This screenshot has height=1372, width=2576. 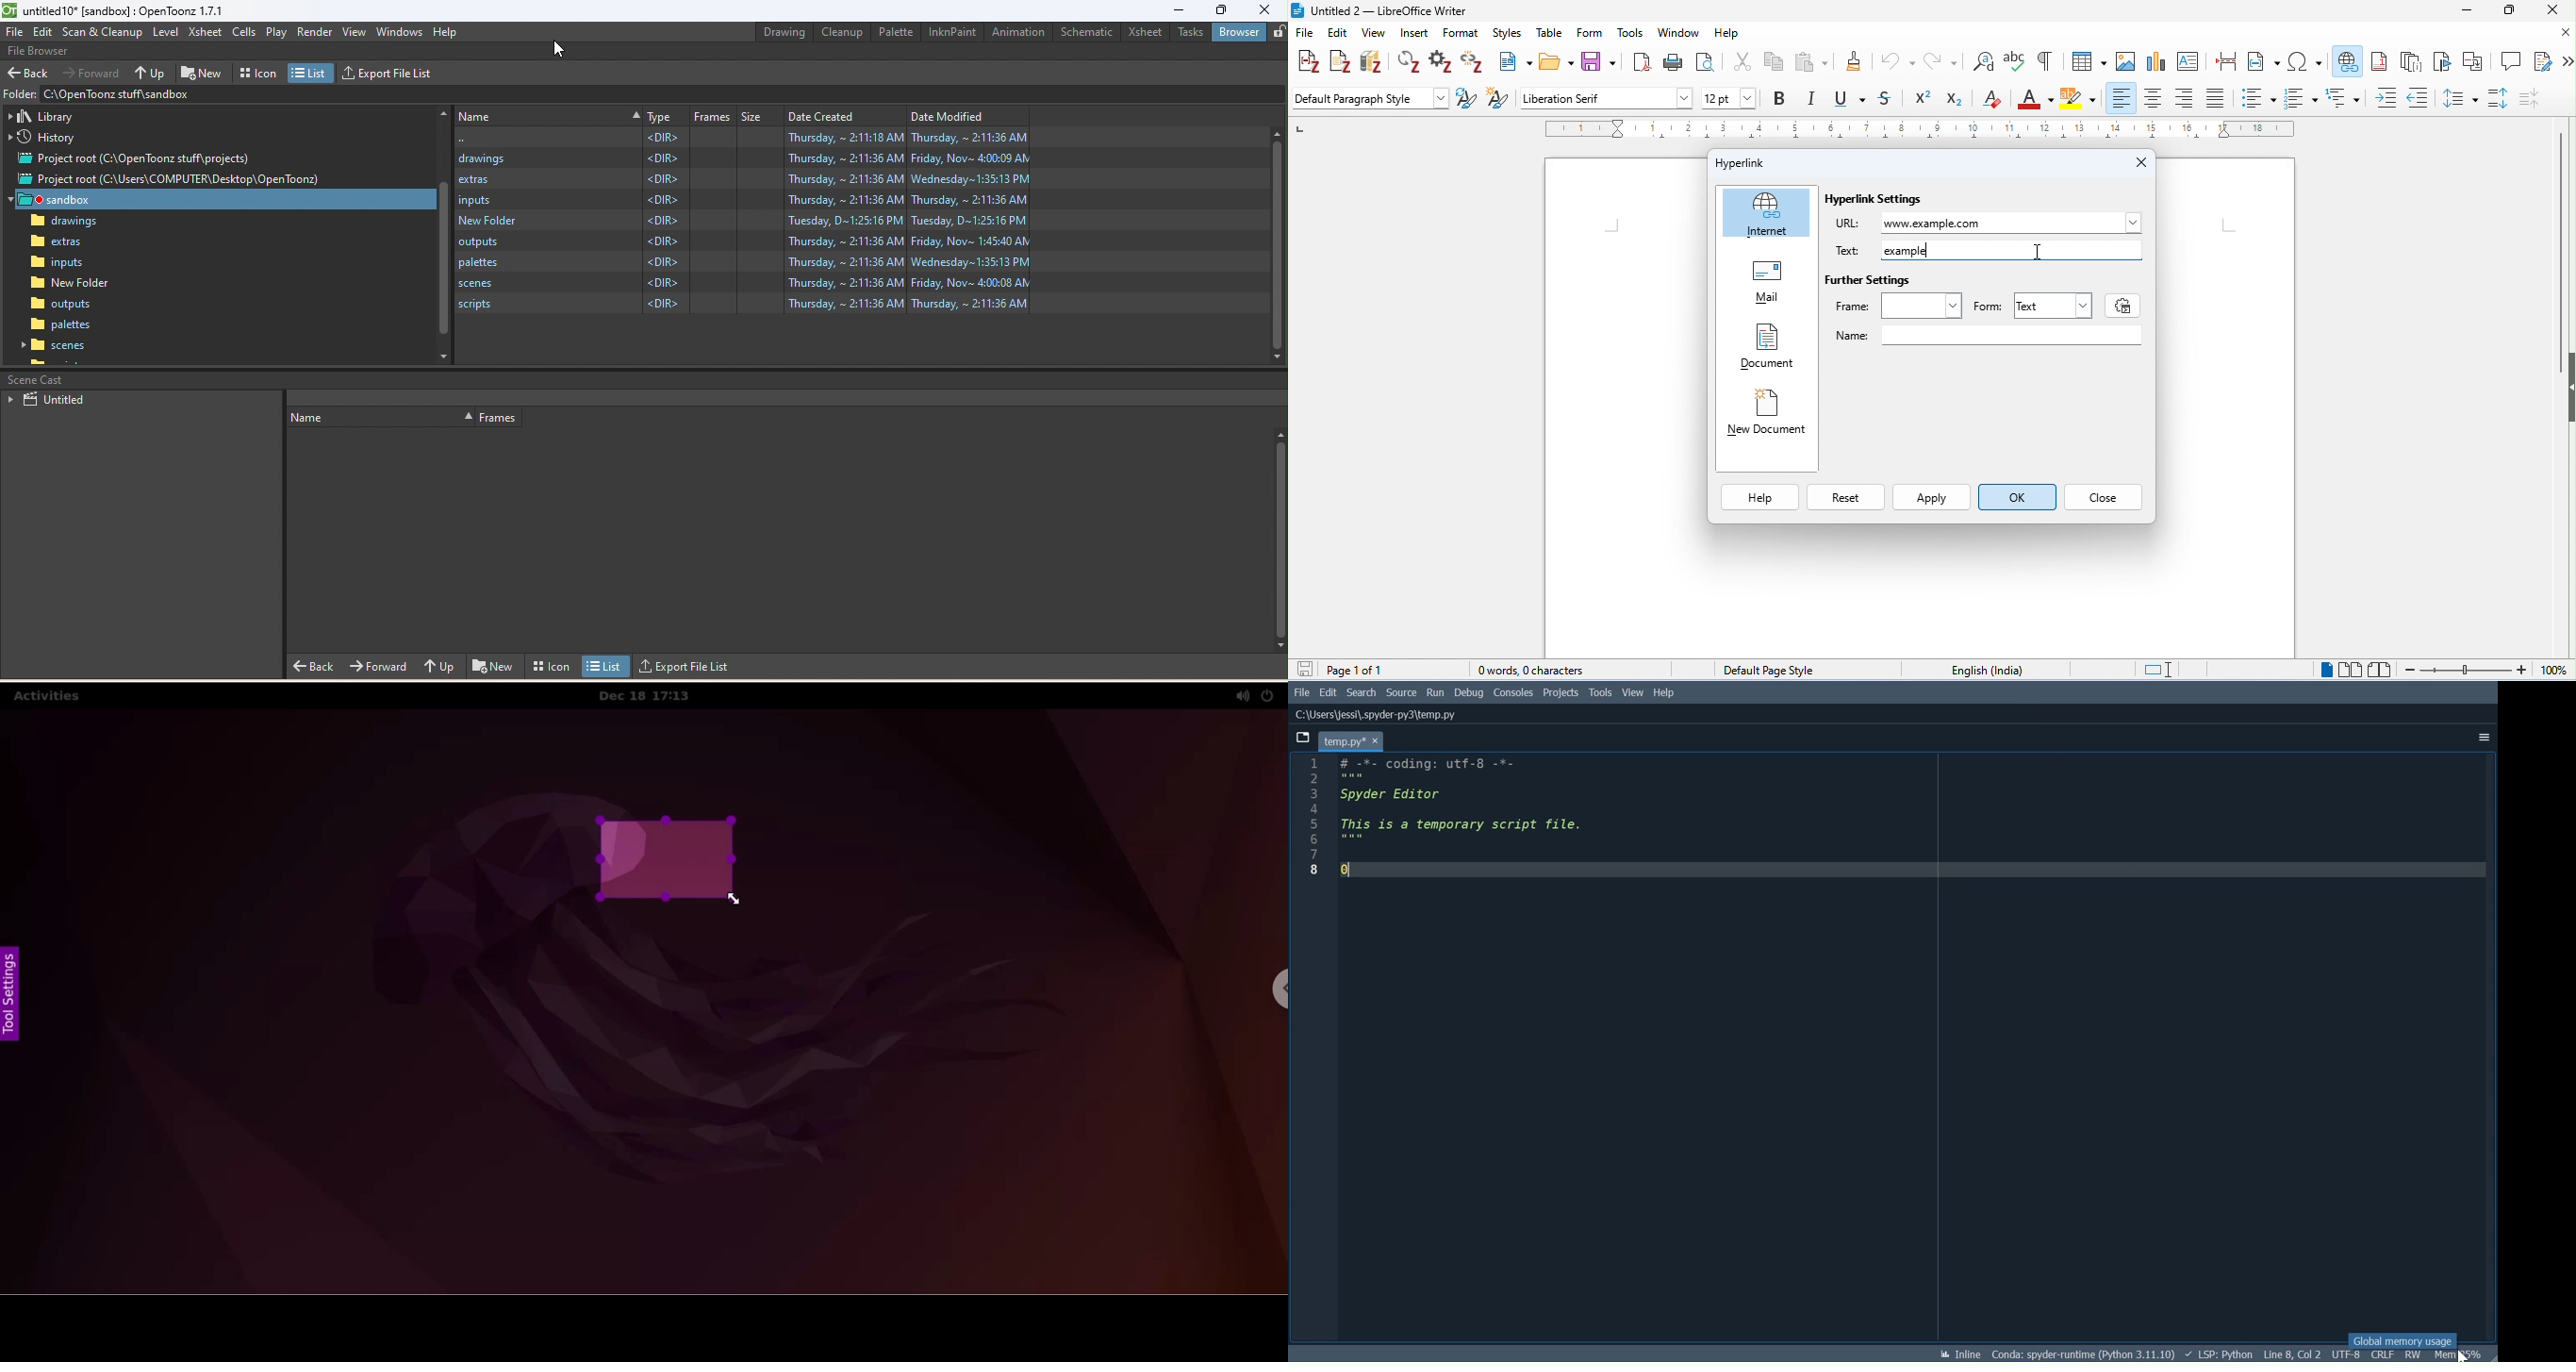 What do you see at coordinates (1880, 280) in the screenshot?
I see `Further Settings` at bounding box center [1880, 280].